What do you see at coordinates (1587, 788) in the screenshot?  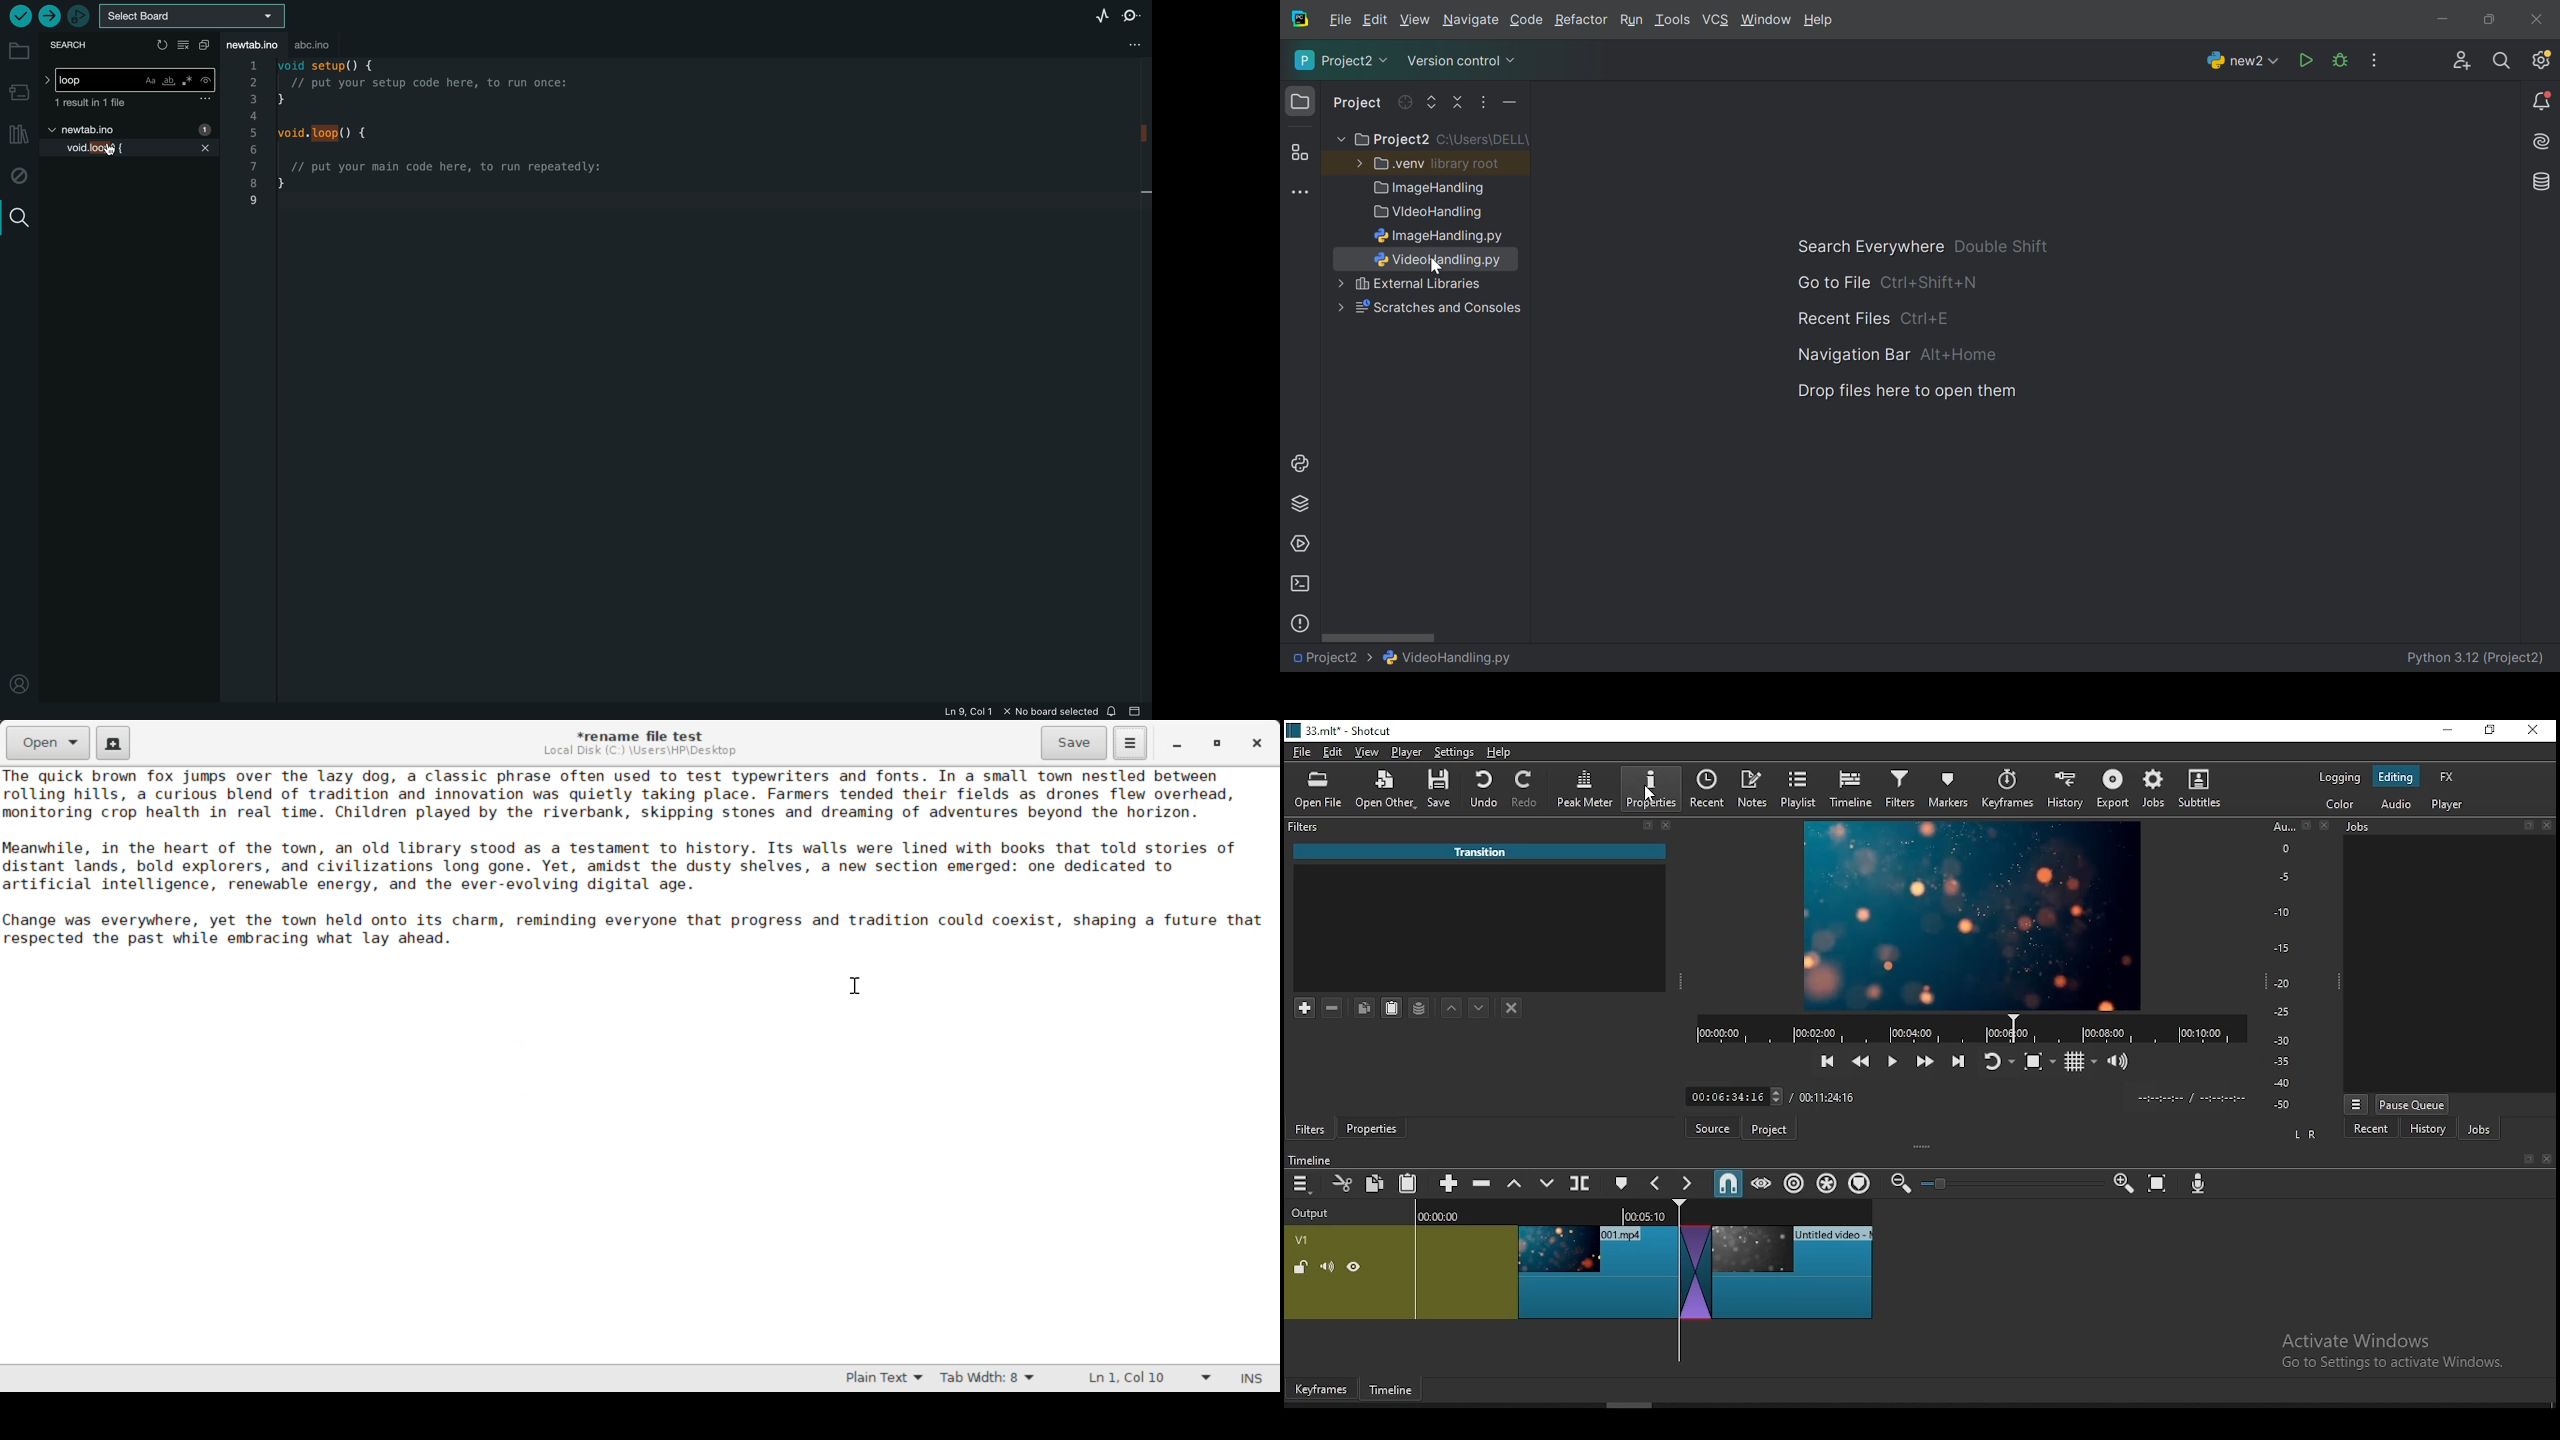 I see `peak meter` at bounding box center [1587, 788].